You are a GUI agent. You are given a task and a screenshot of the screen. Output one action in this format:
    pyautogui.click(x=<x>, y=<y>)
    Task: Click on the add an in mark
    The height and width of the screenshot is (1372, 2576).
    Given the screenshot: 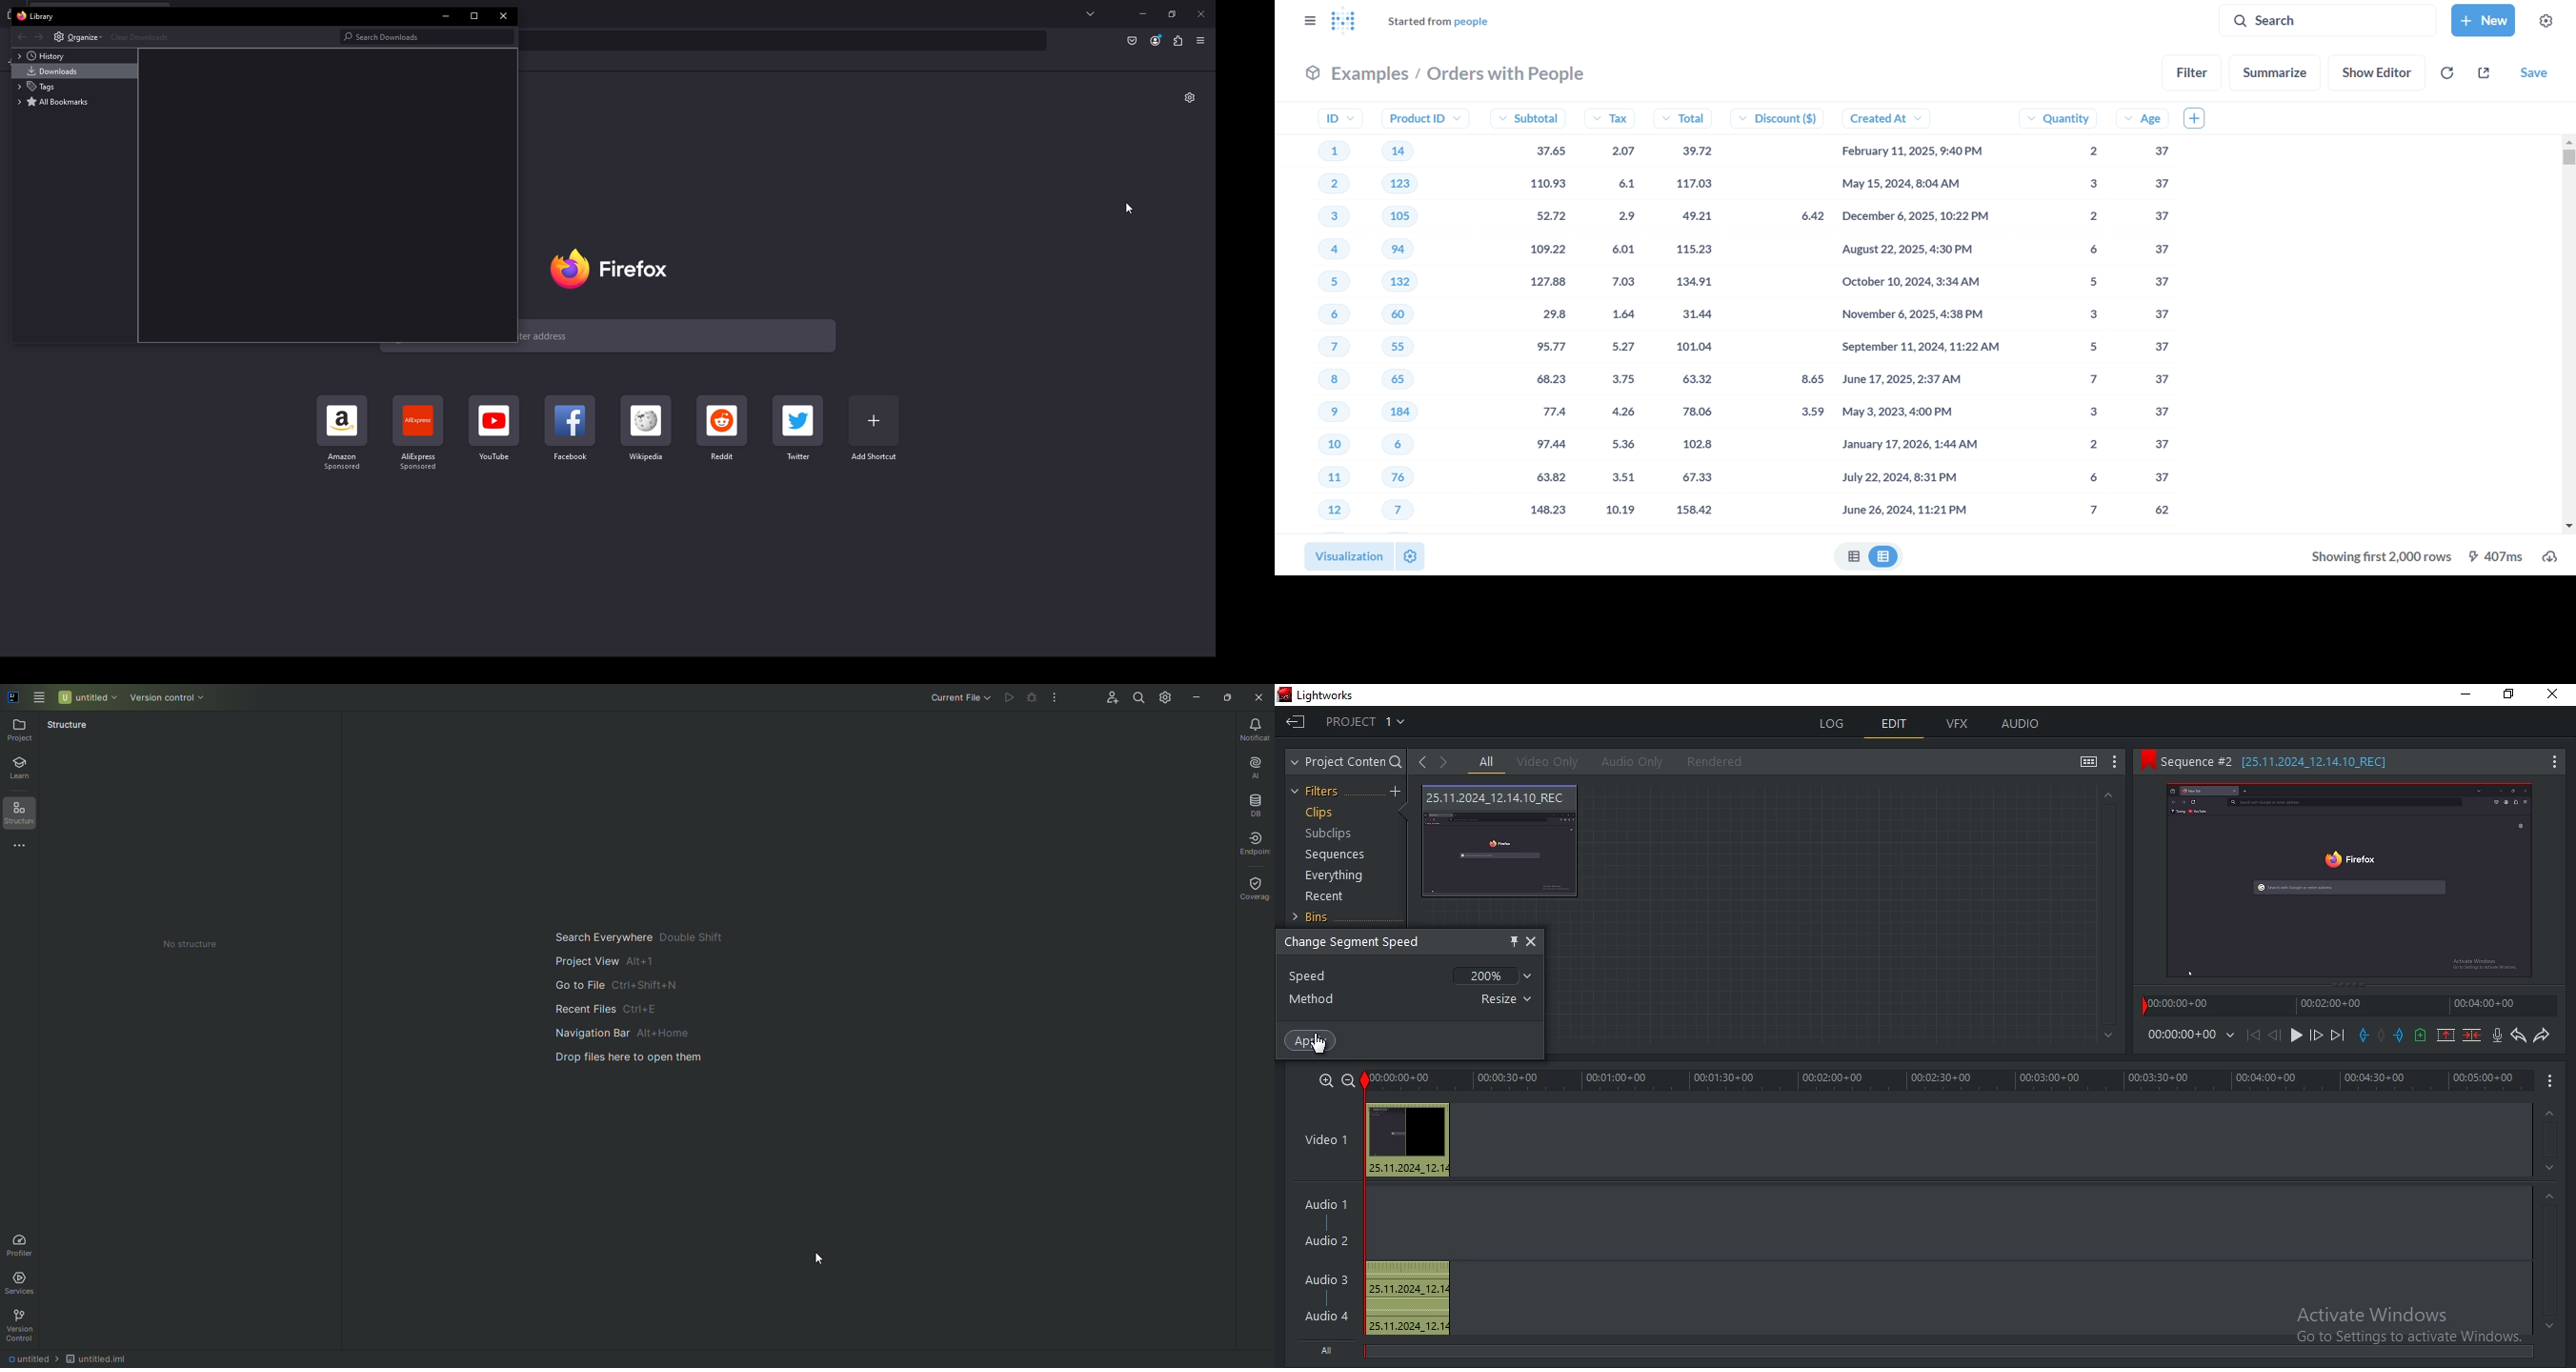 What is the action you would take?
    pyautogui.click(x=2363, y=1036)
    